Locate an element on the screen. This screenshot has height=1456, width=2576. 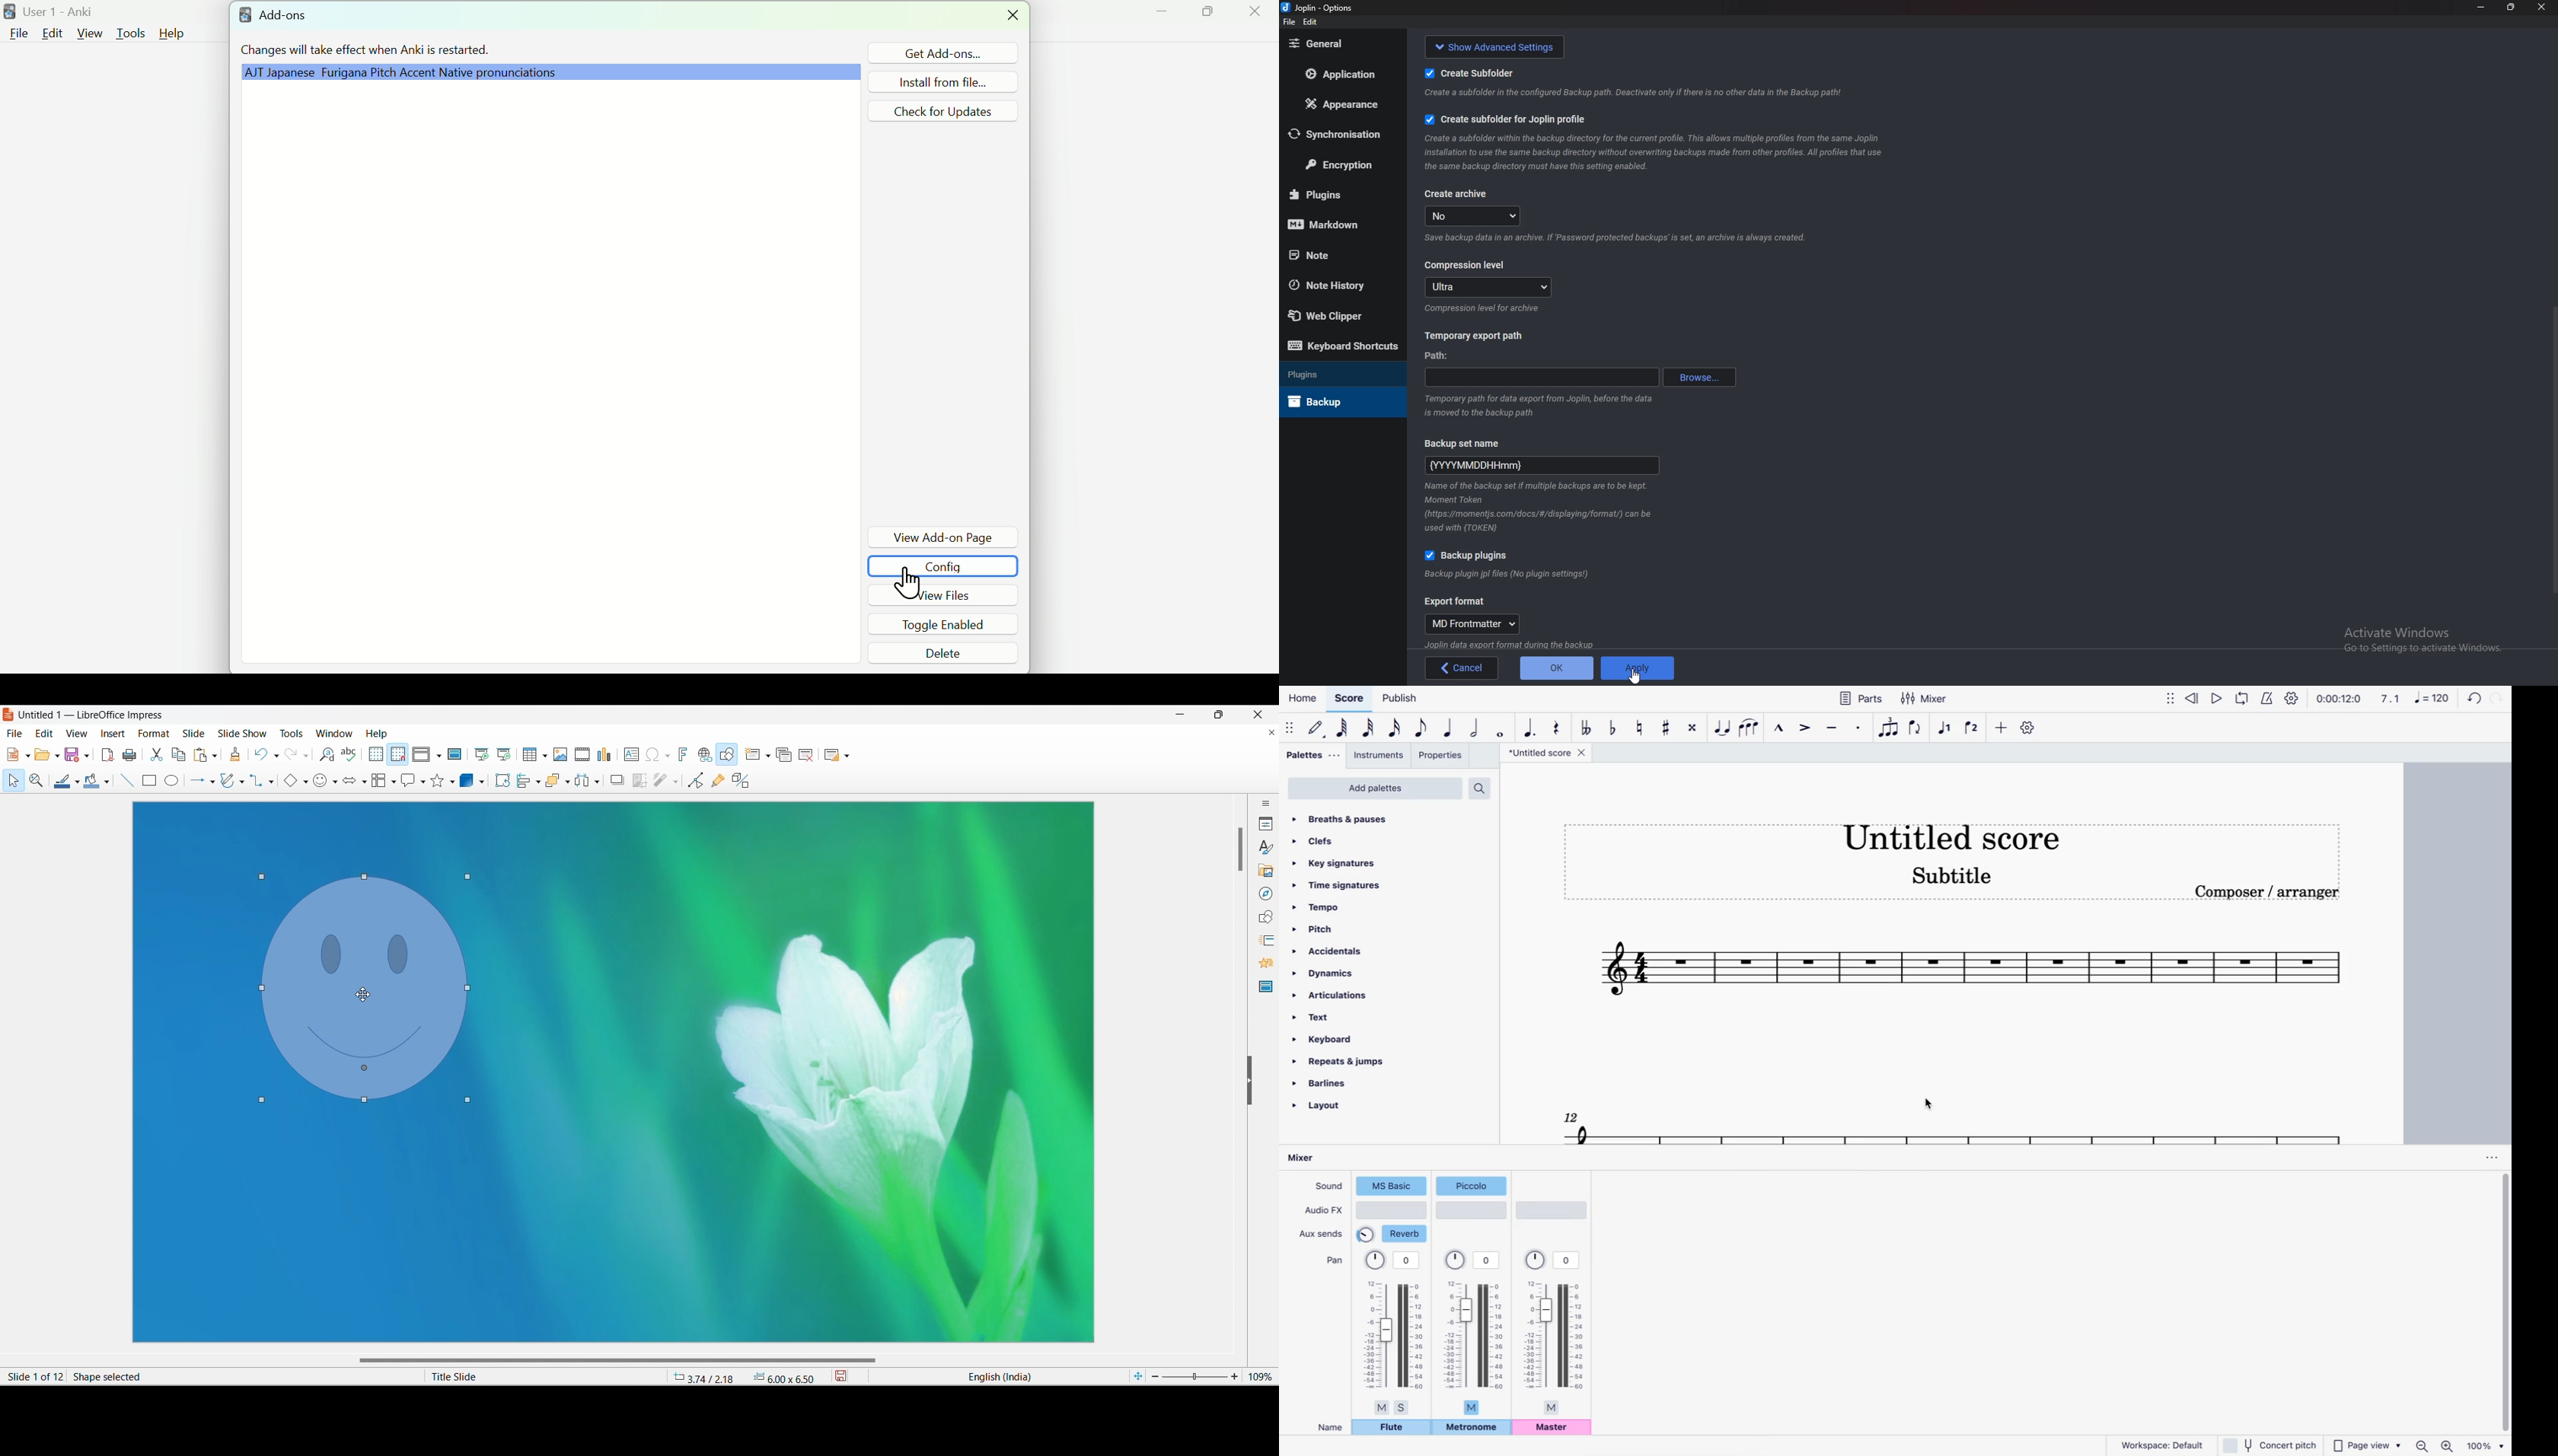
parts is located at coordinates (1862, 698).